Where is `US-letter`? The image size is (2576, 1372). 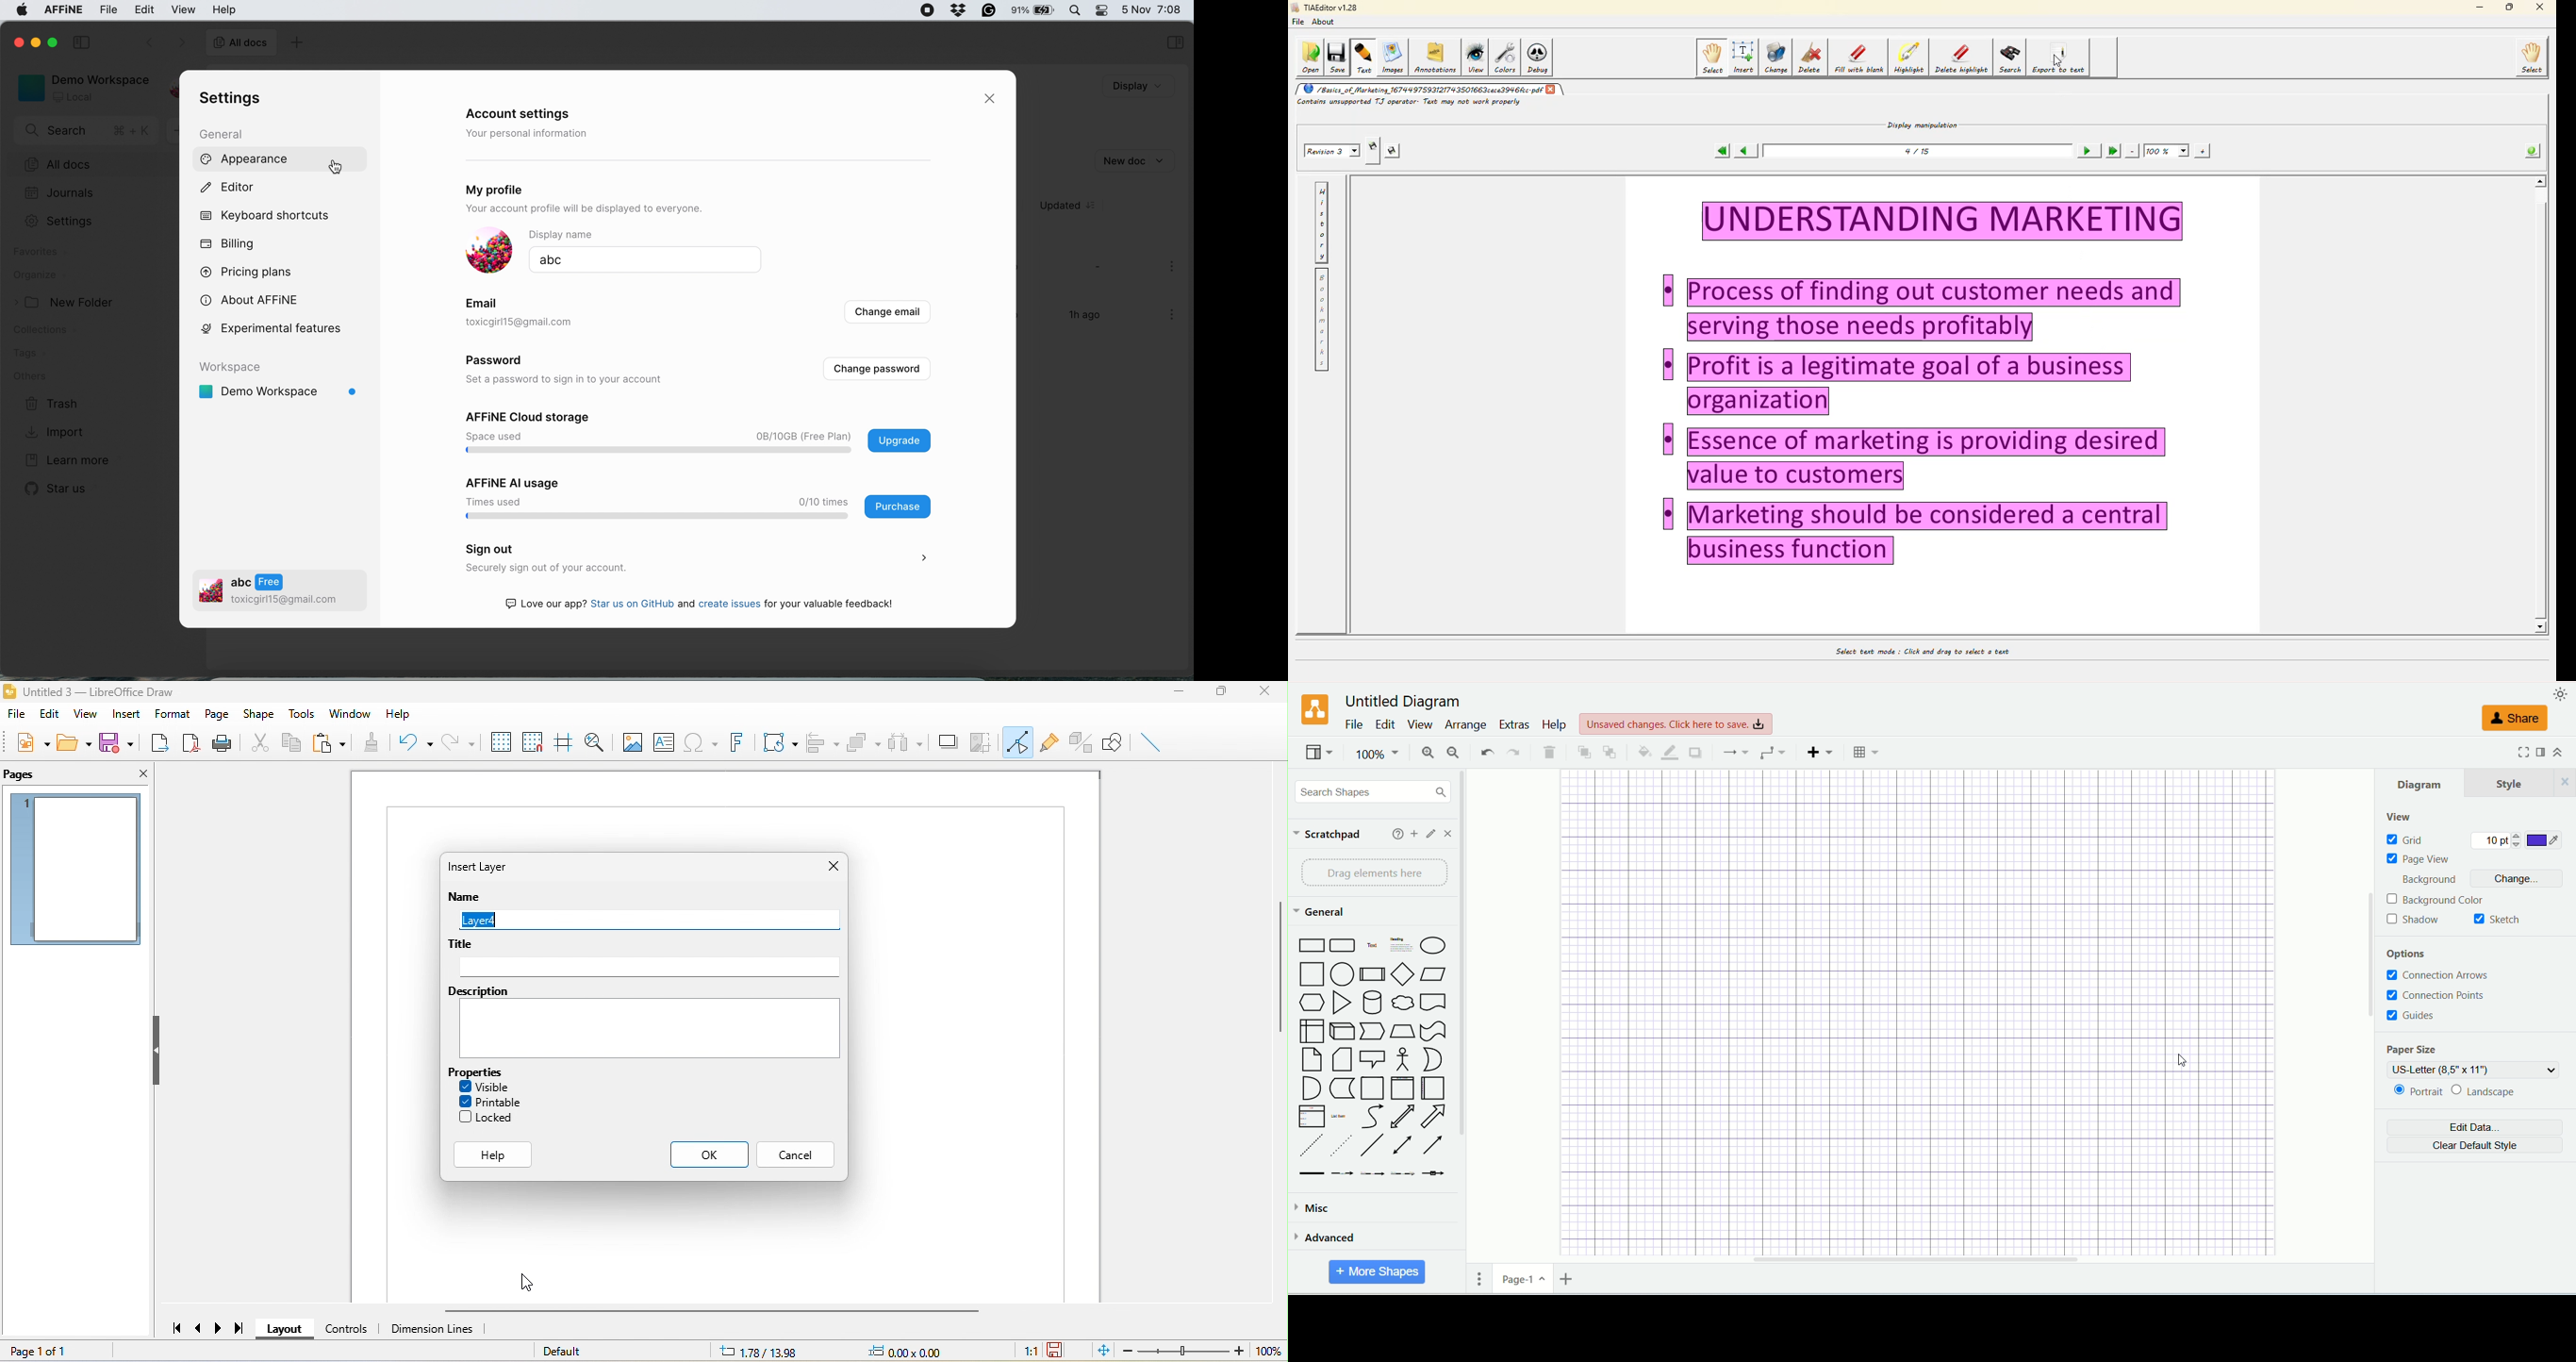
US-letter is located at coordinates (2476, 1070).